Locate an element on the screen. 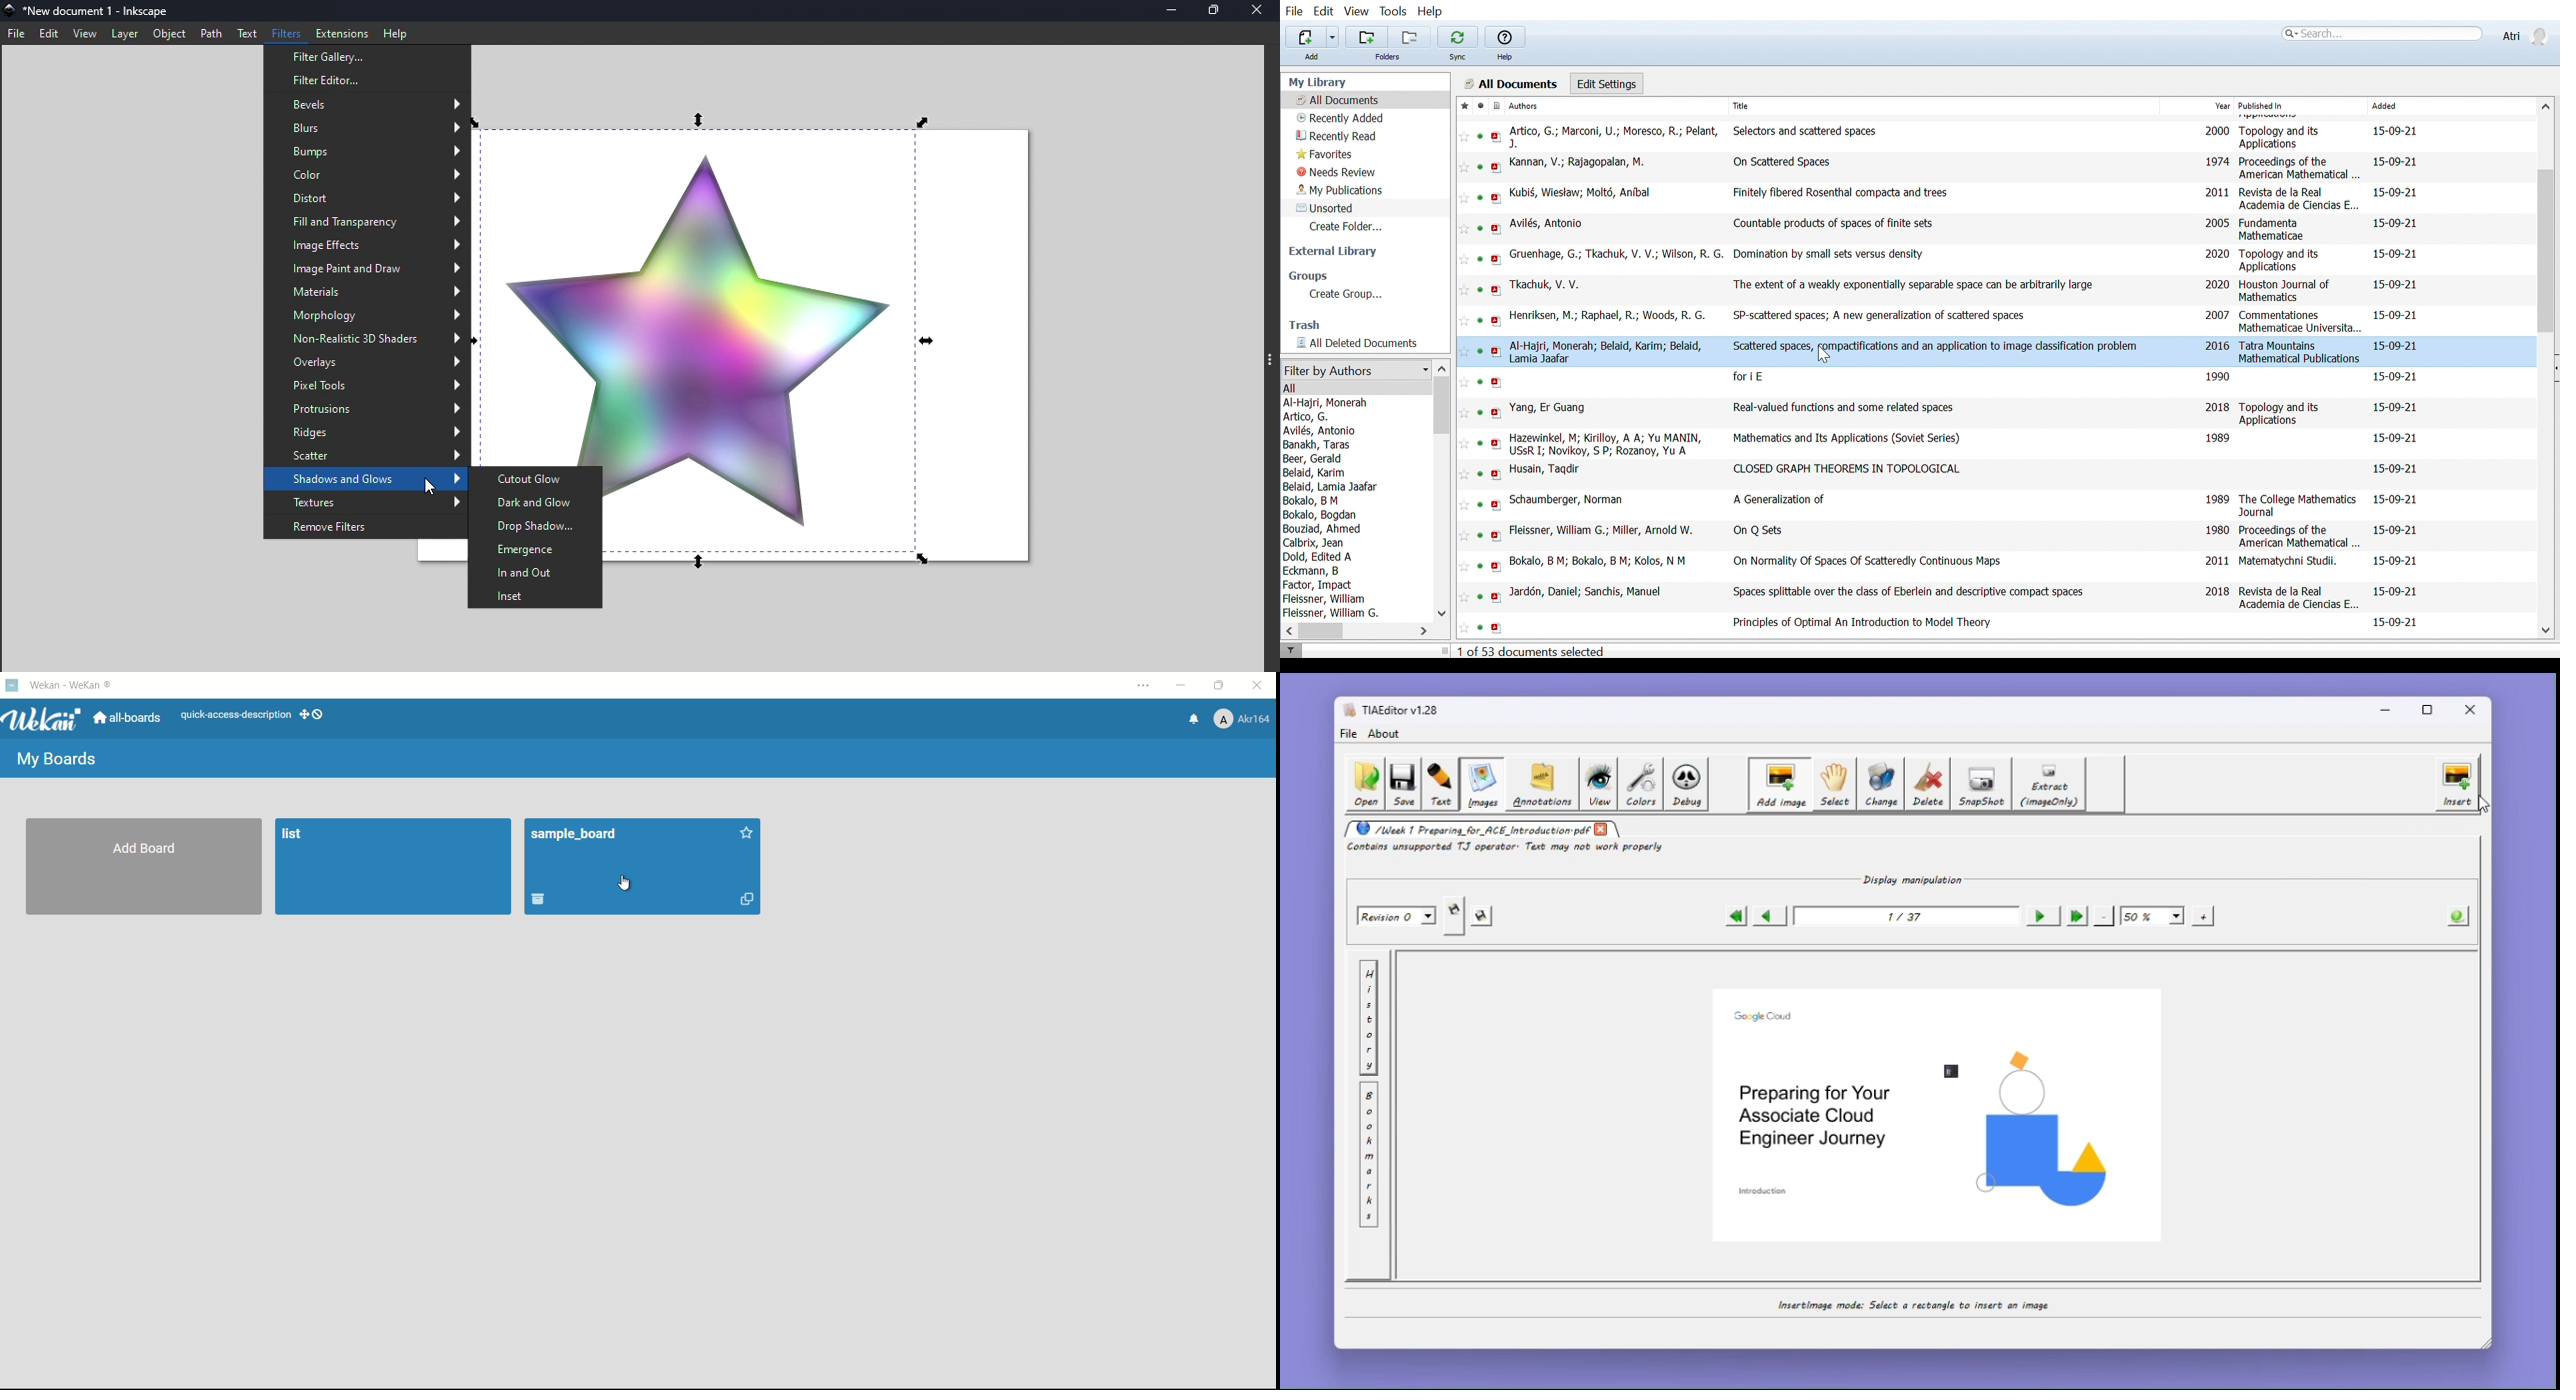  Pdf document is located at coordinates (1497, 383).